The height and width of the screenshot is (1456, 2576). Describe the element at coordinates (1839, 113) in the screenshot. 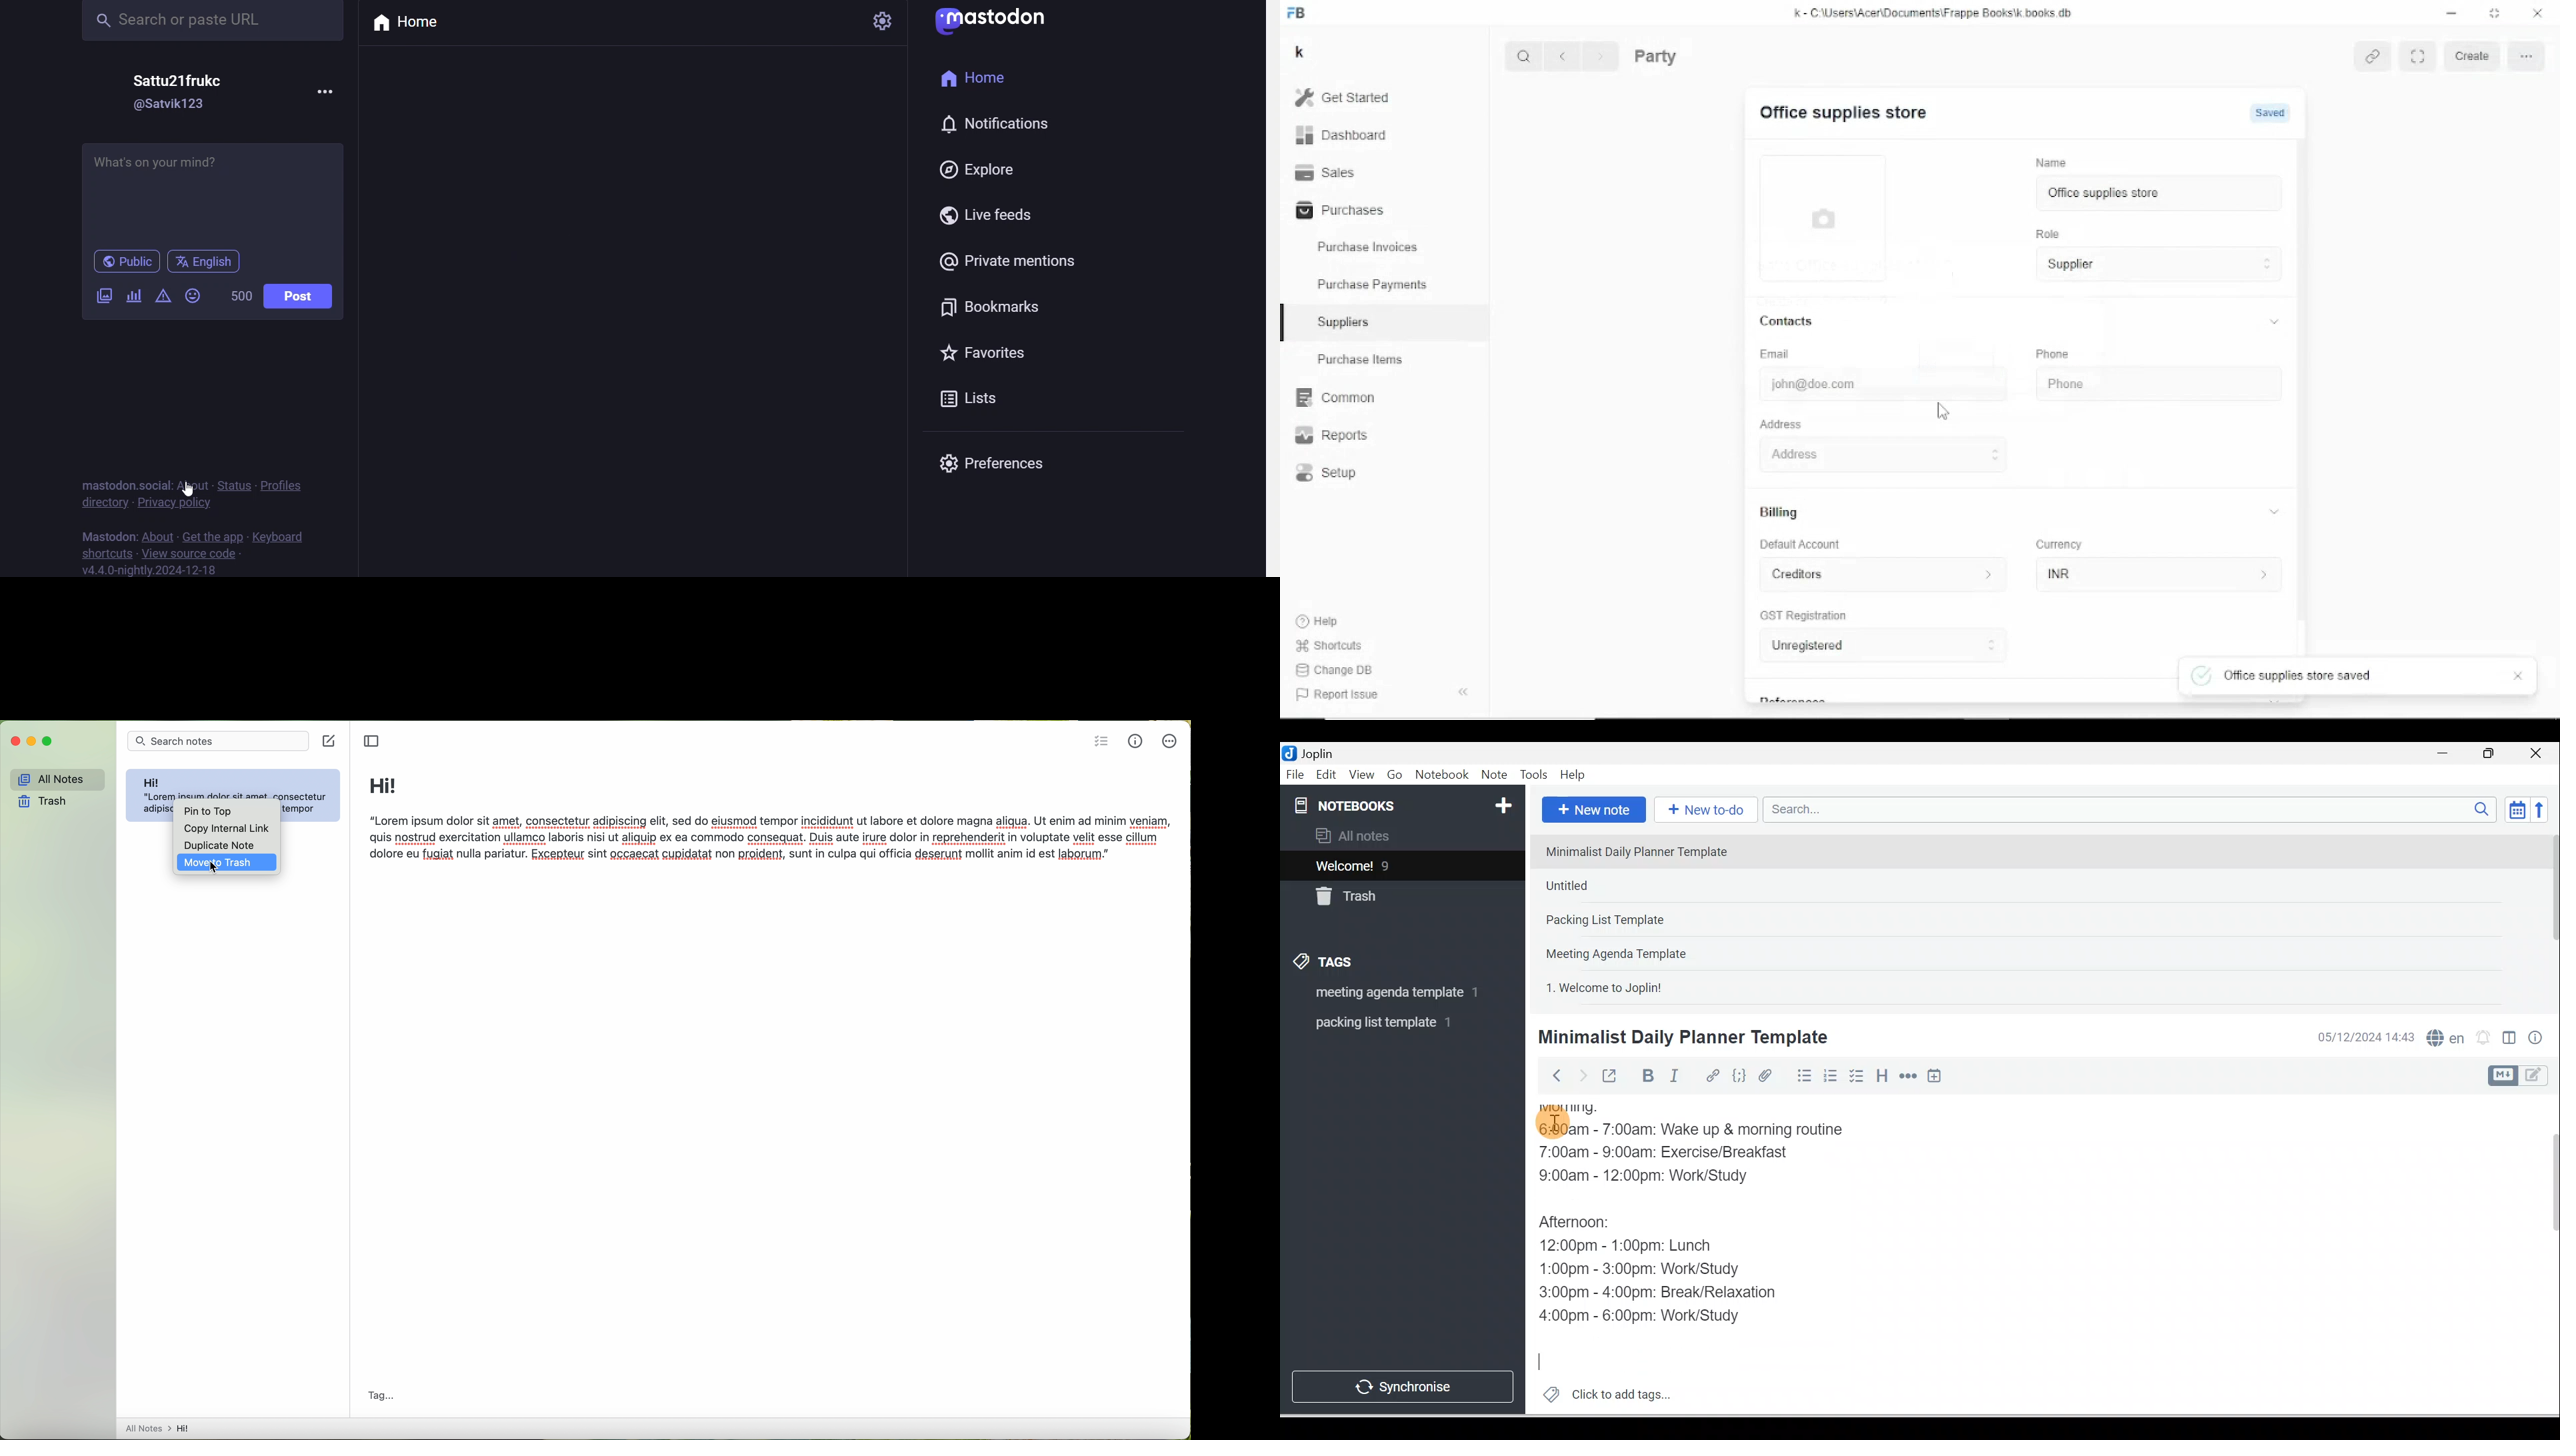

I see `Office supplies store` at that location.